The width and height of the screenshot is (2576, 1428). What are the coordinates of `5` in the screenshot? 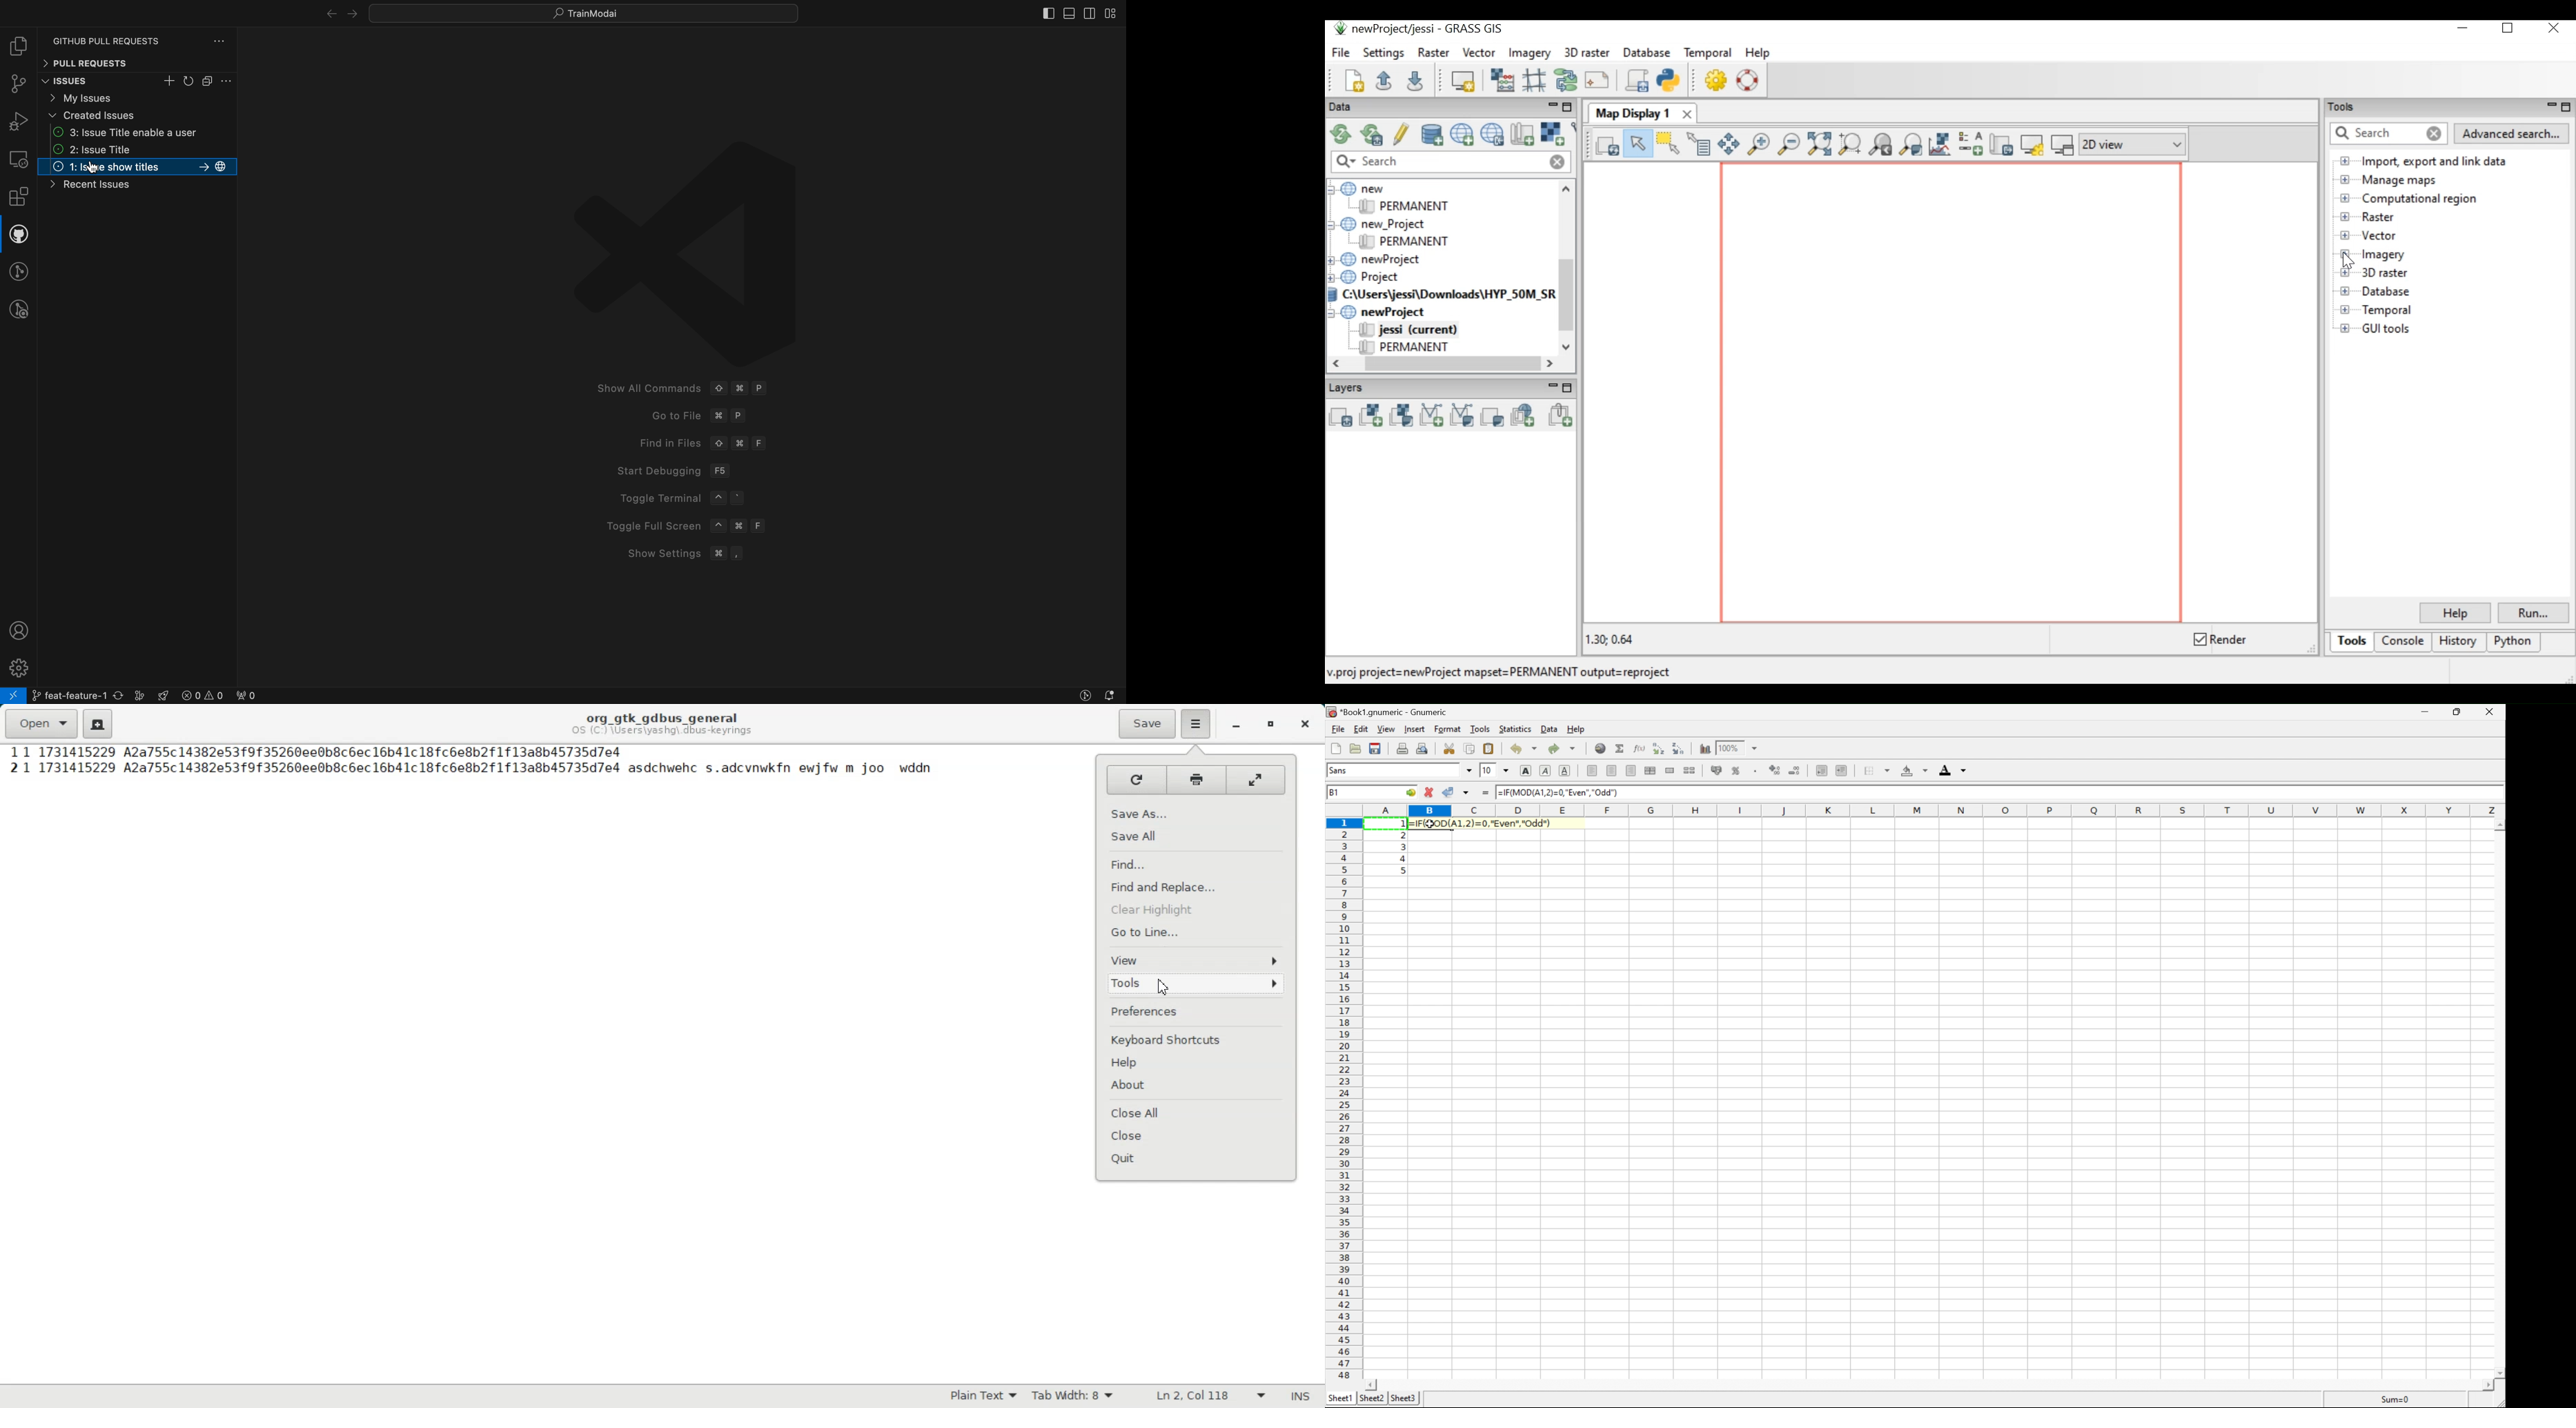 It's located at (1404, 871).